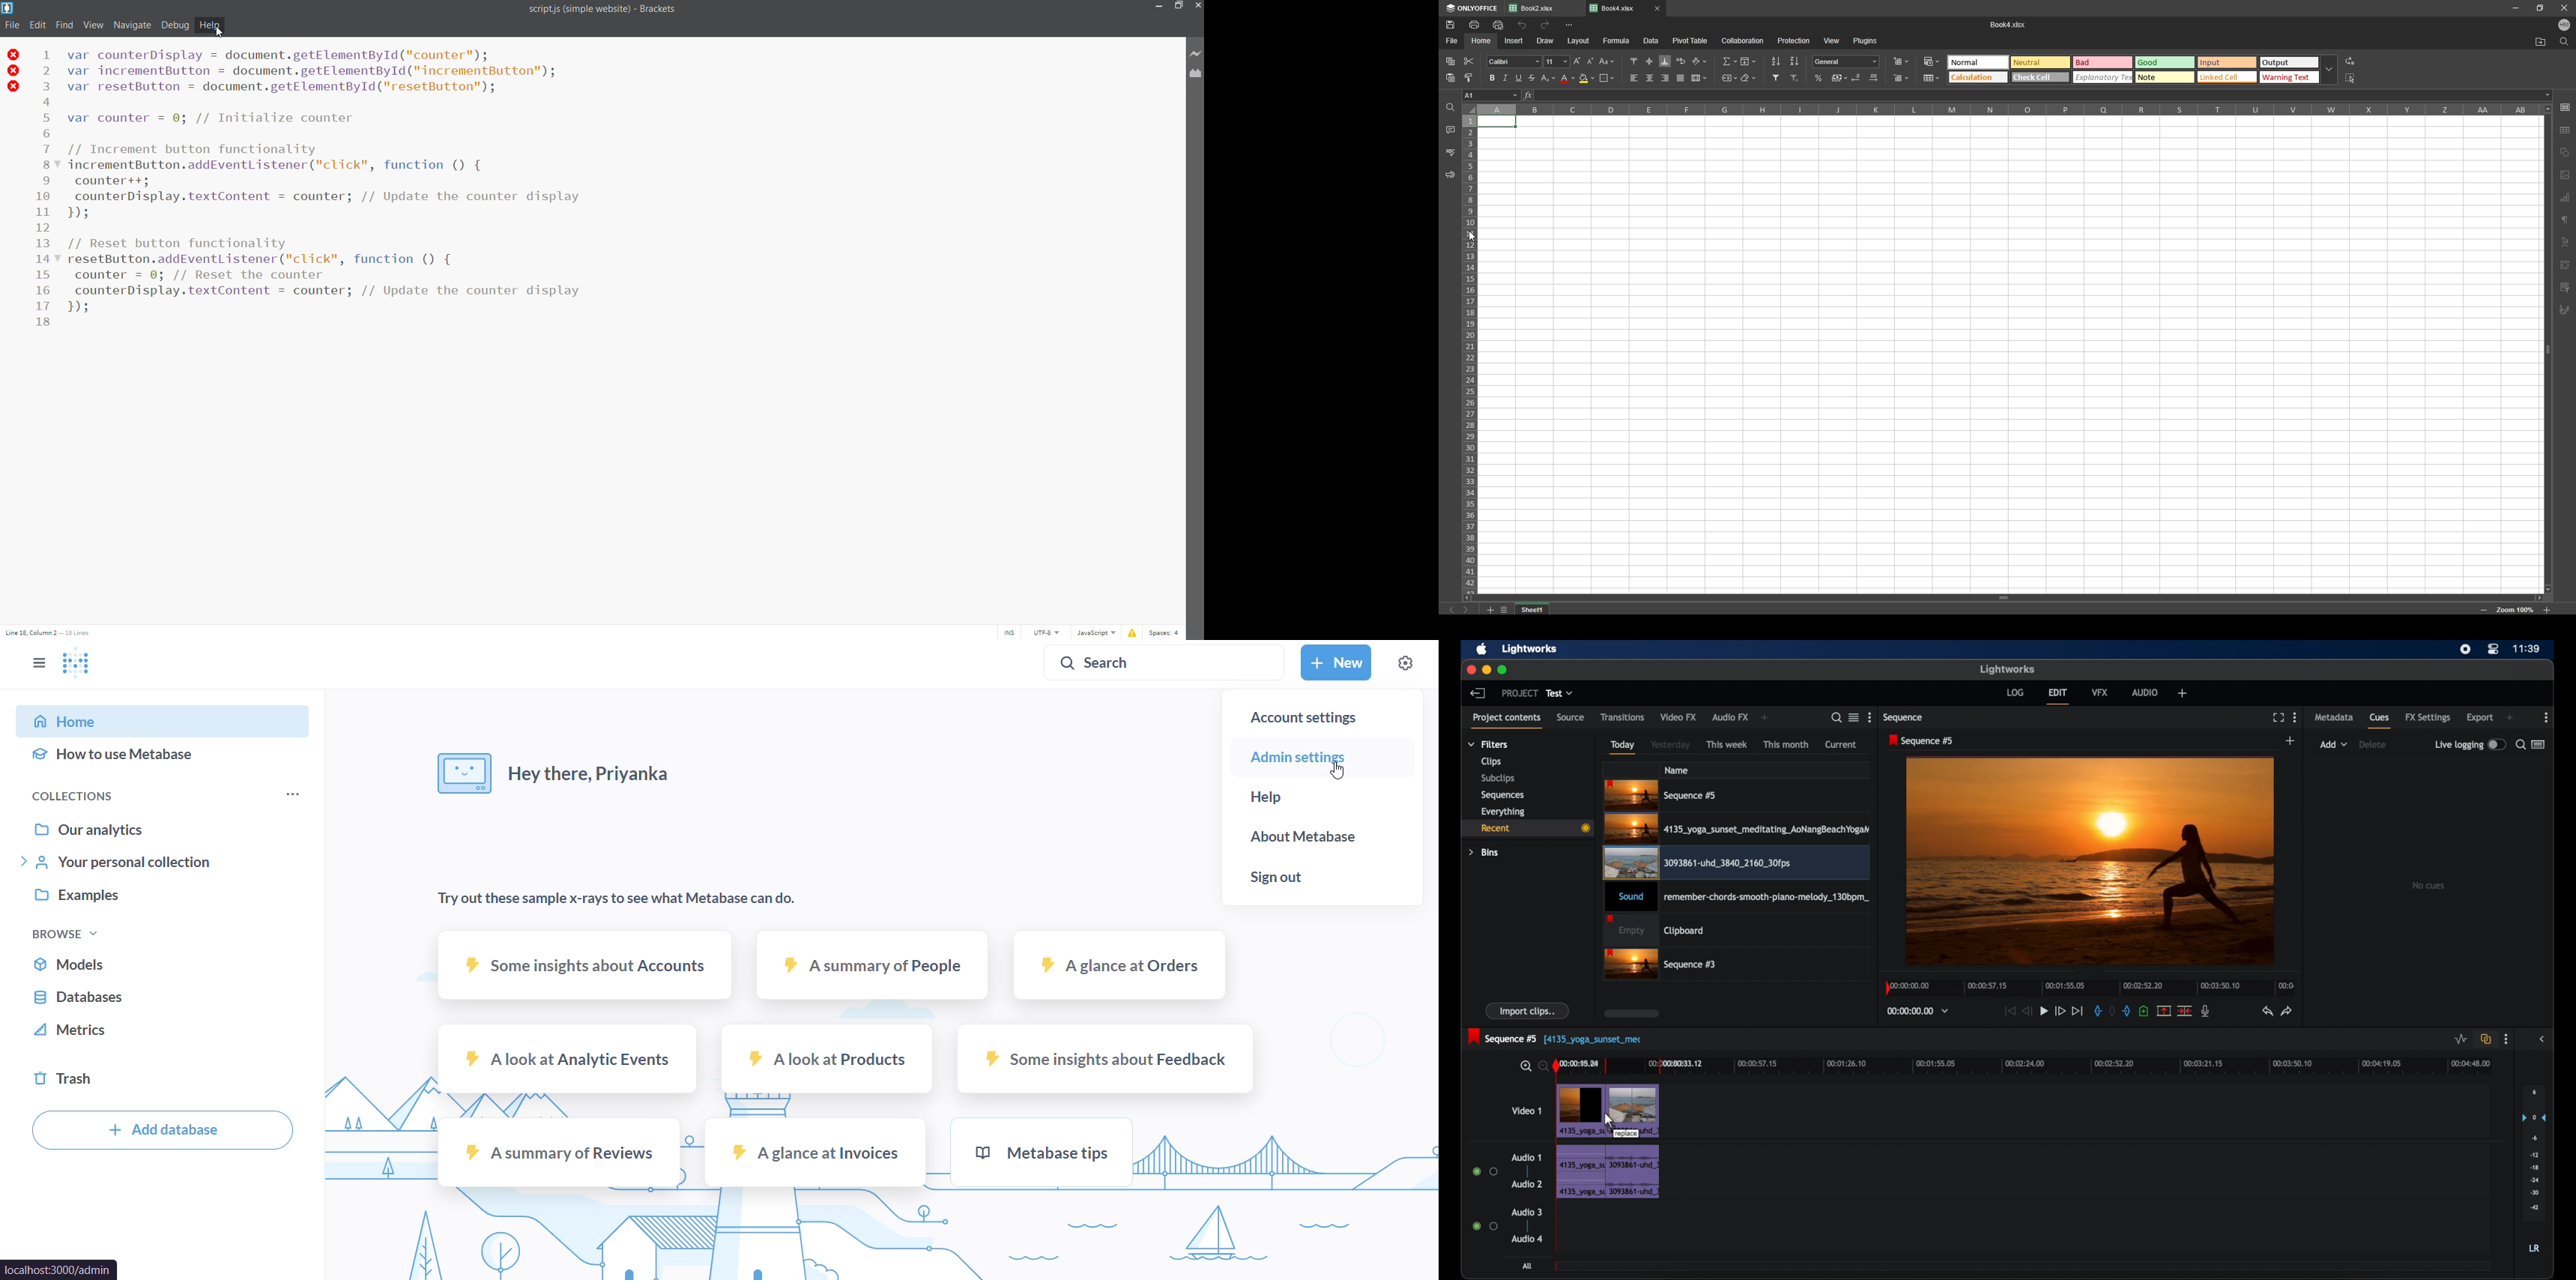  I want to click on vertical scroll bar, so click(2548, 348).